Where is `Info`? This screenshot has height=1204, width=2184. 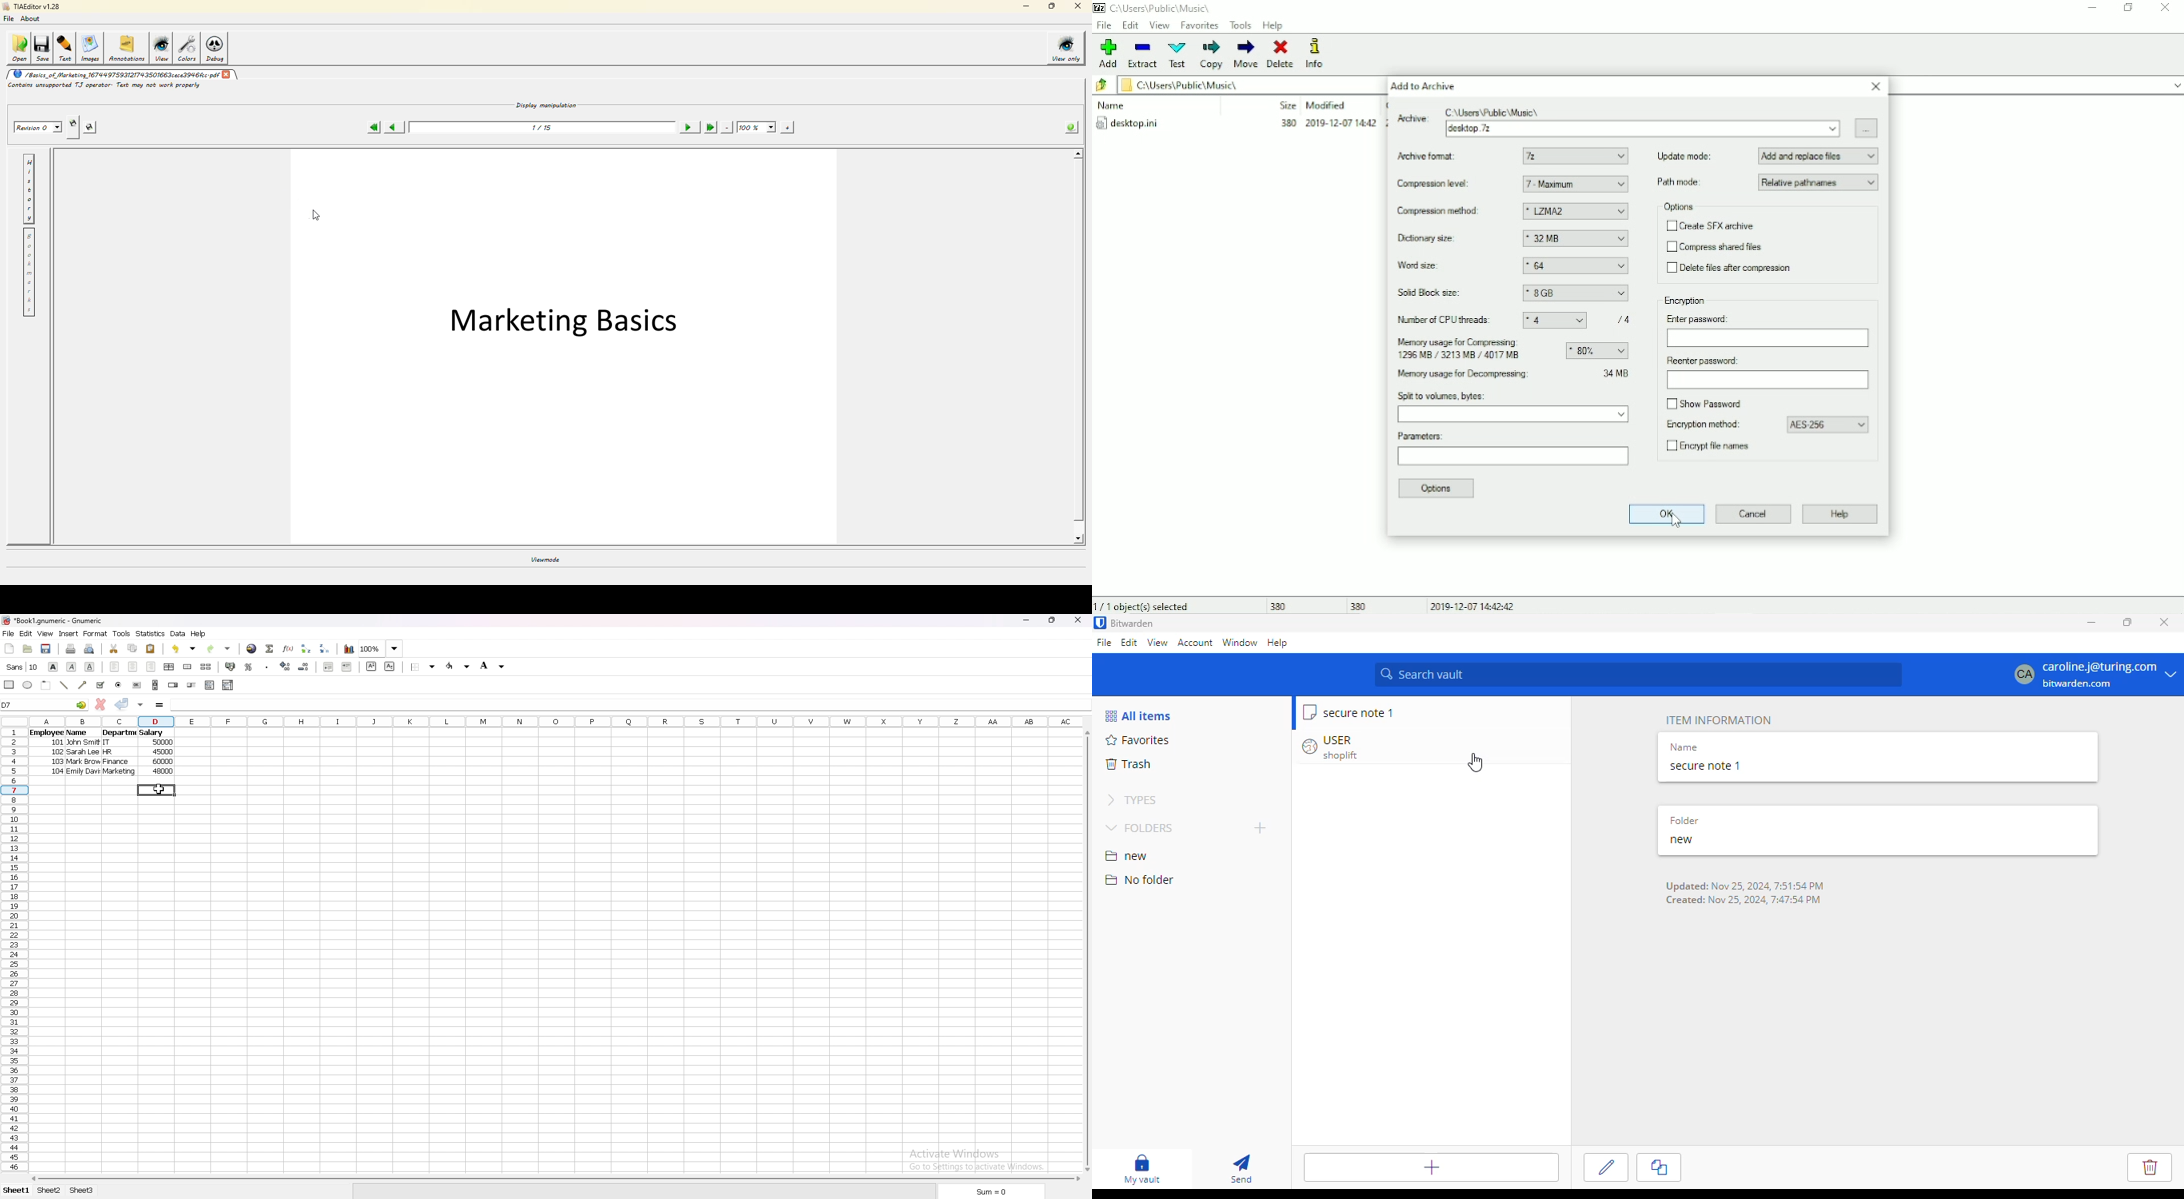 Info is located at coordinates (1315, 53).